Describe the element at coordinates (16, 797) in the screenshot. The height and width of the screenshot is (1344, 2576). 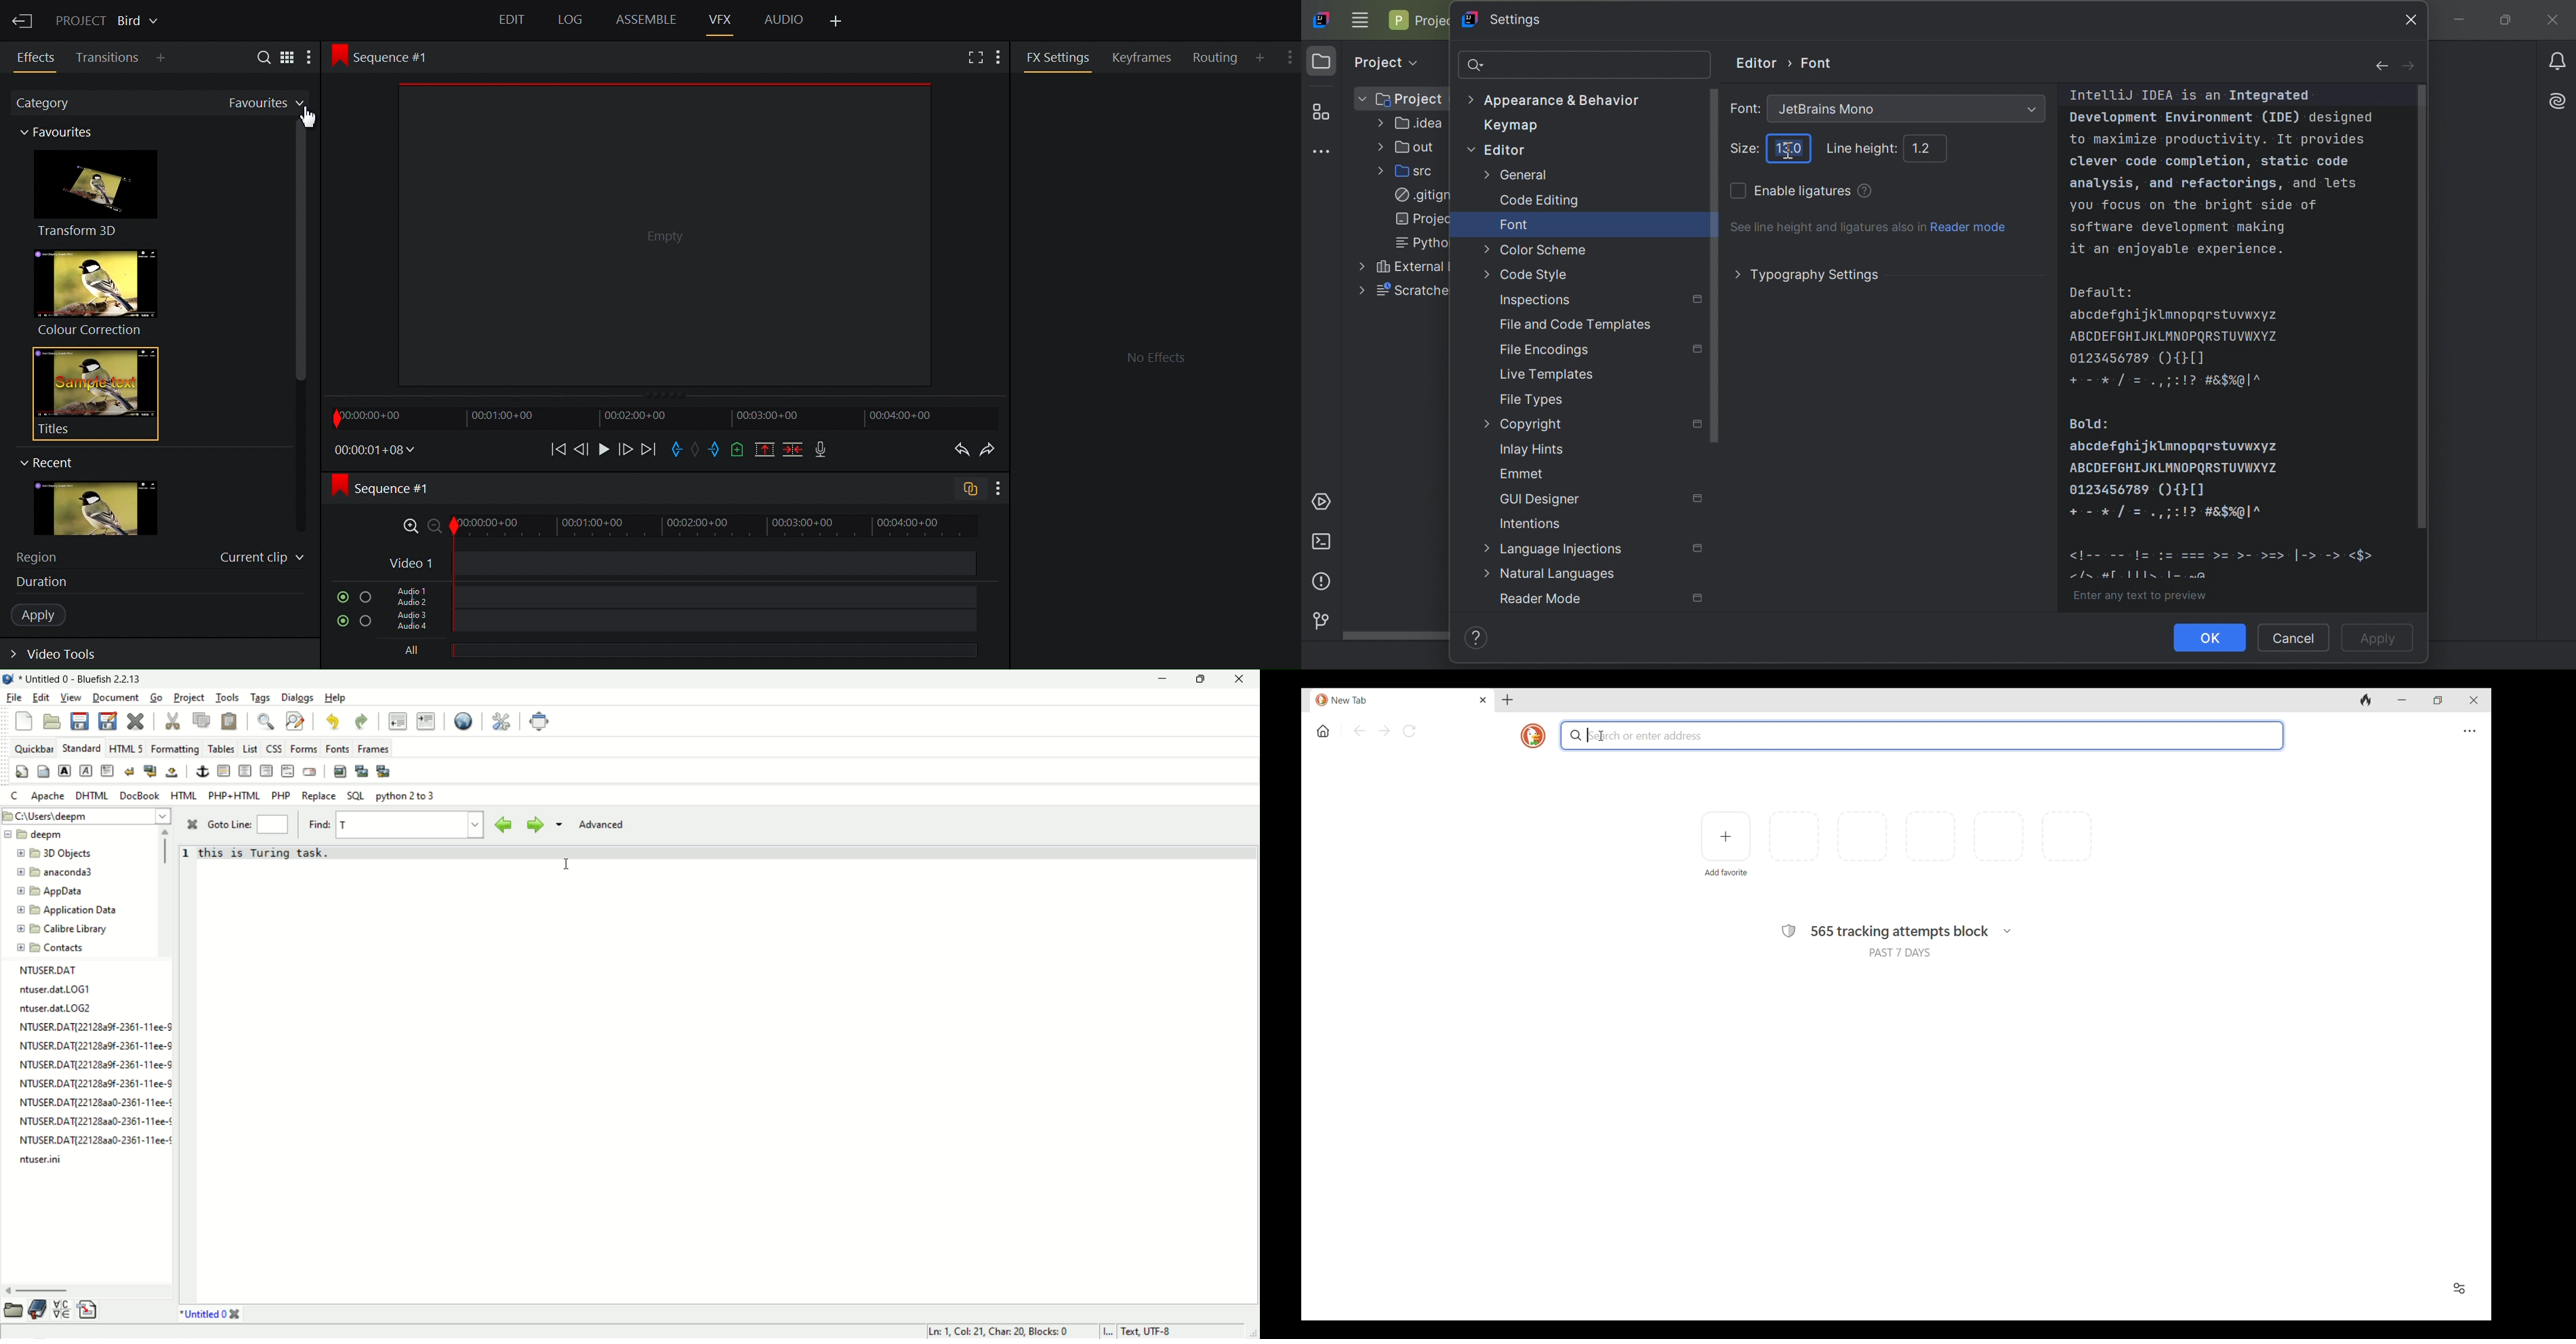
I see `c ` at that location.